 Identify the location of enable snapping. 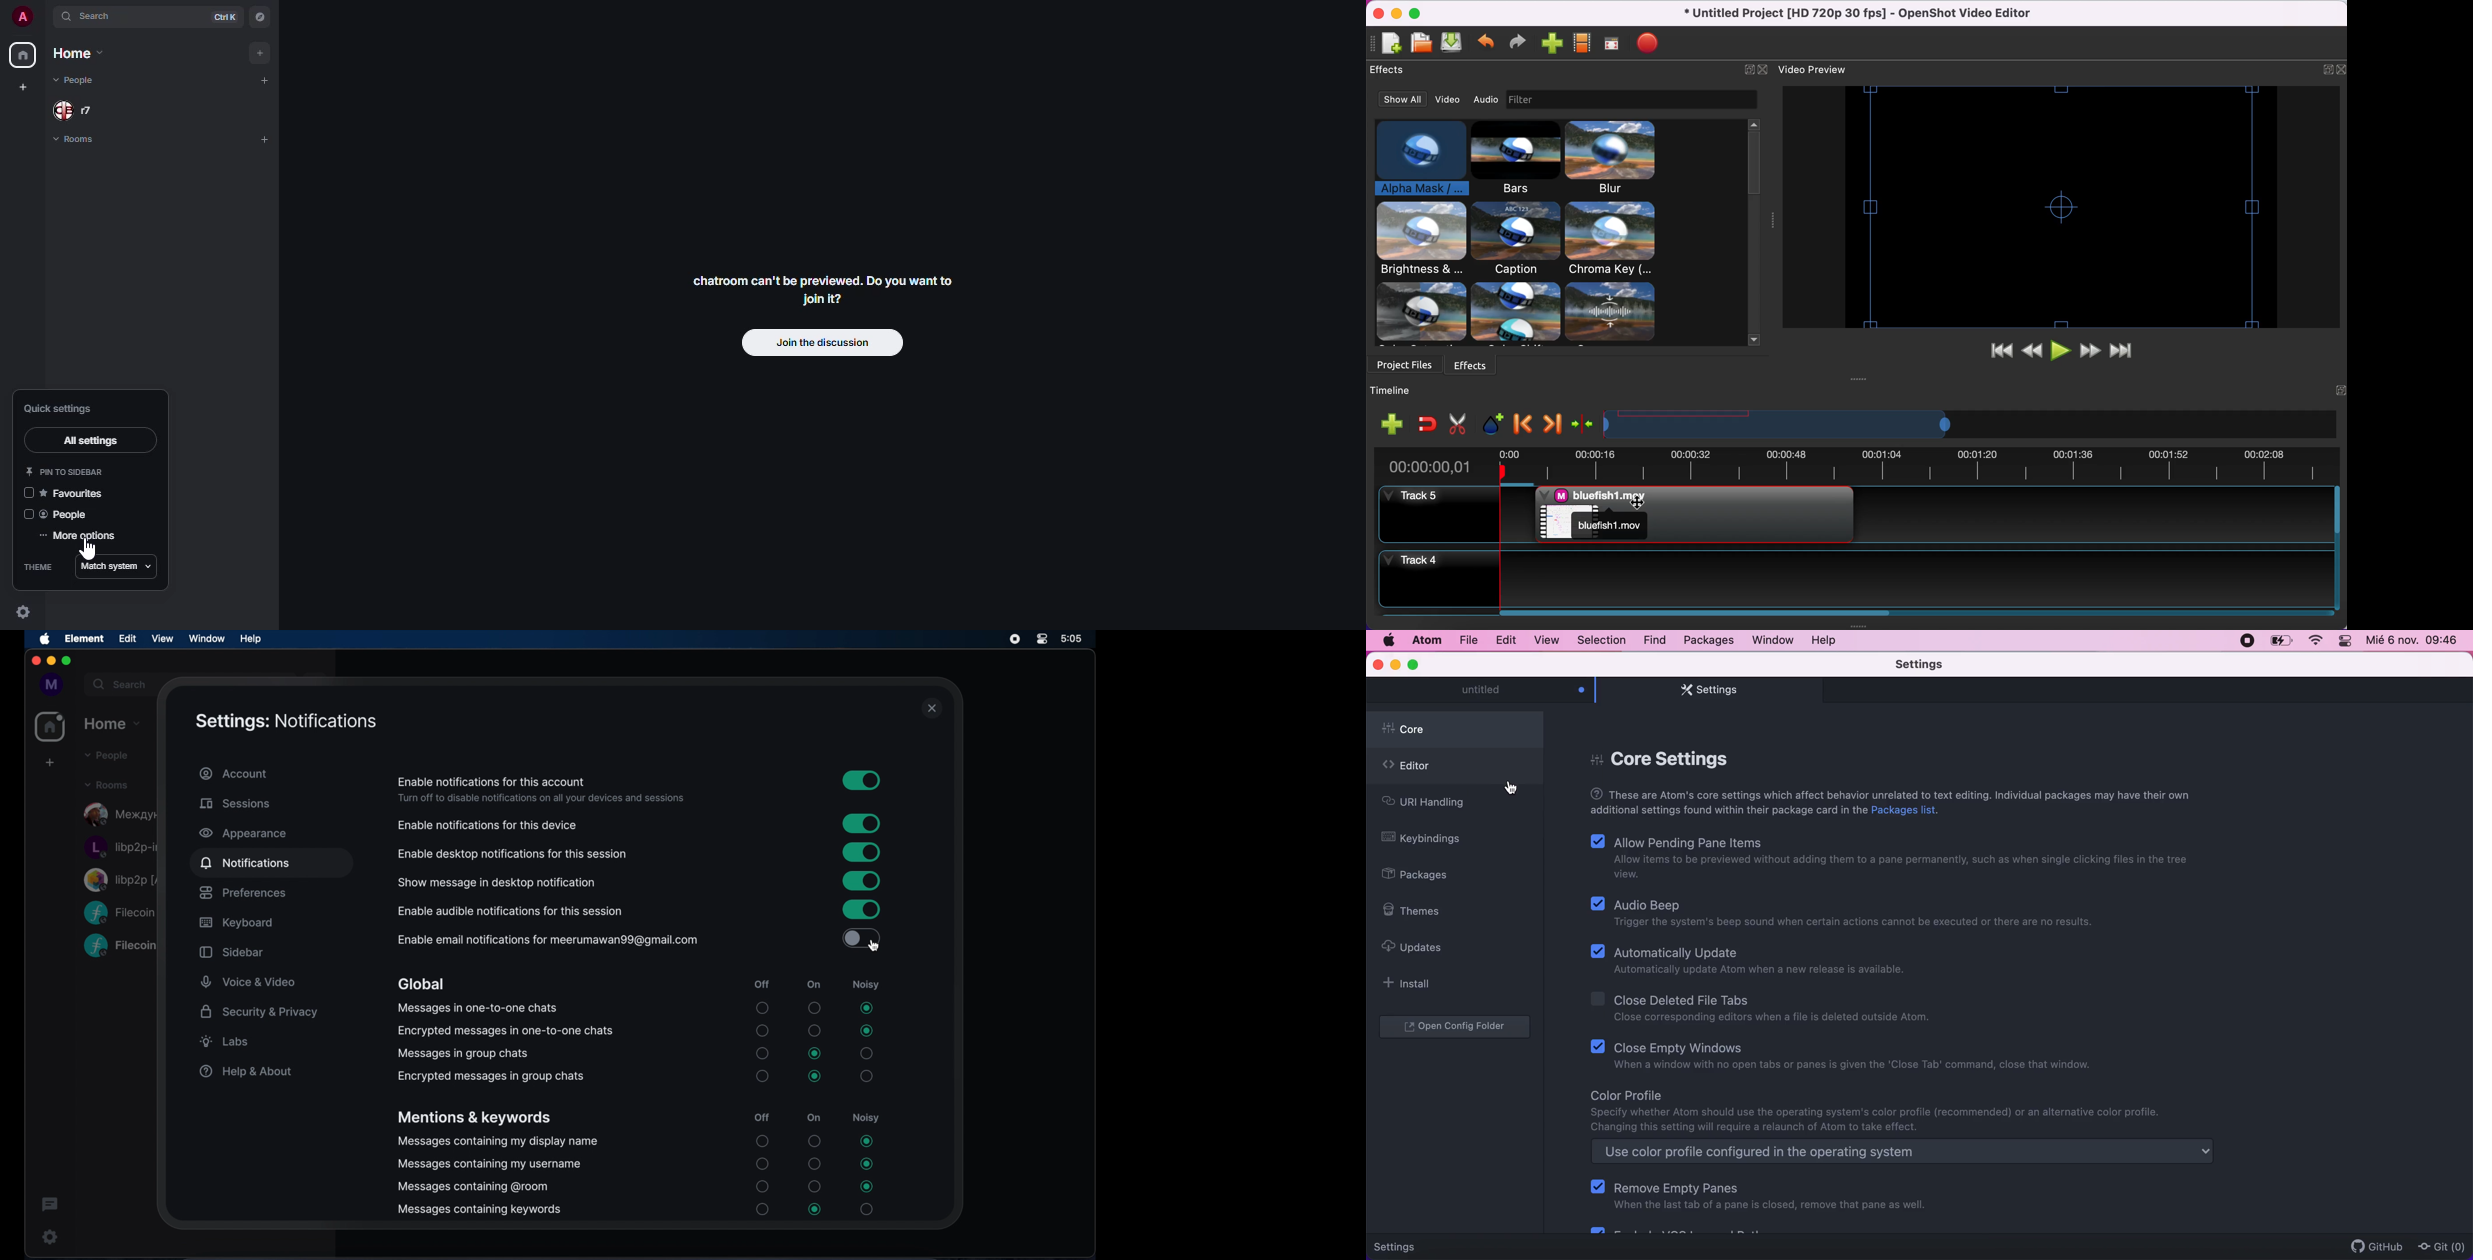
(1426, 425).